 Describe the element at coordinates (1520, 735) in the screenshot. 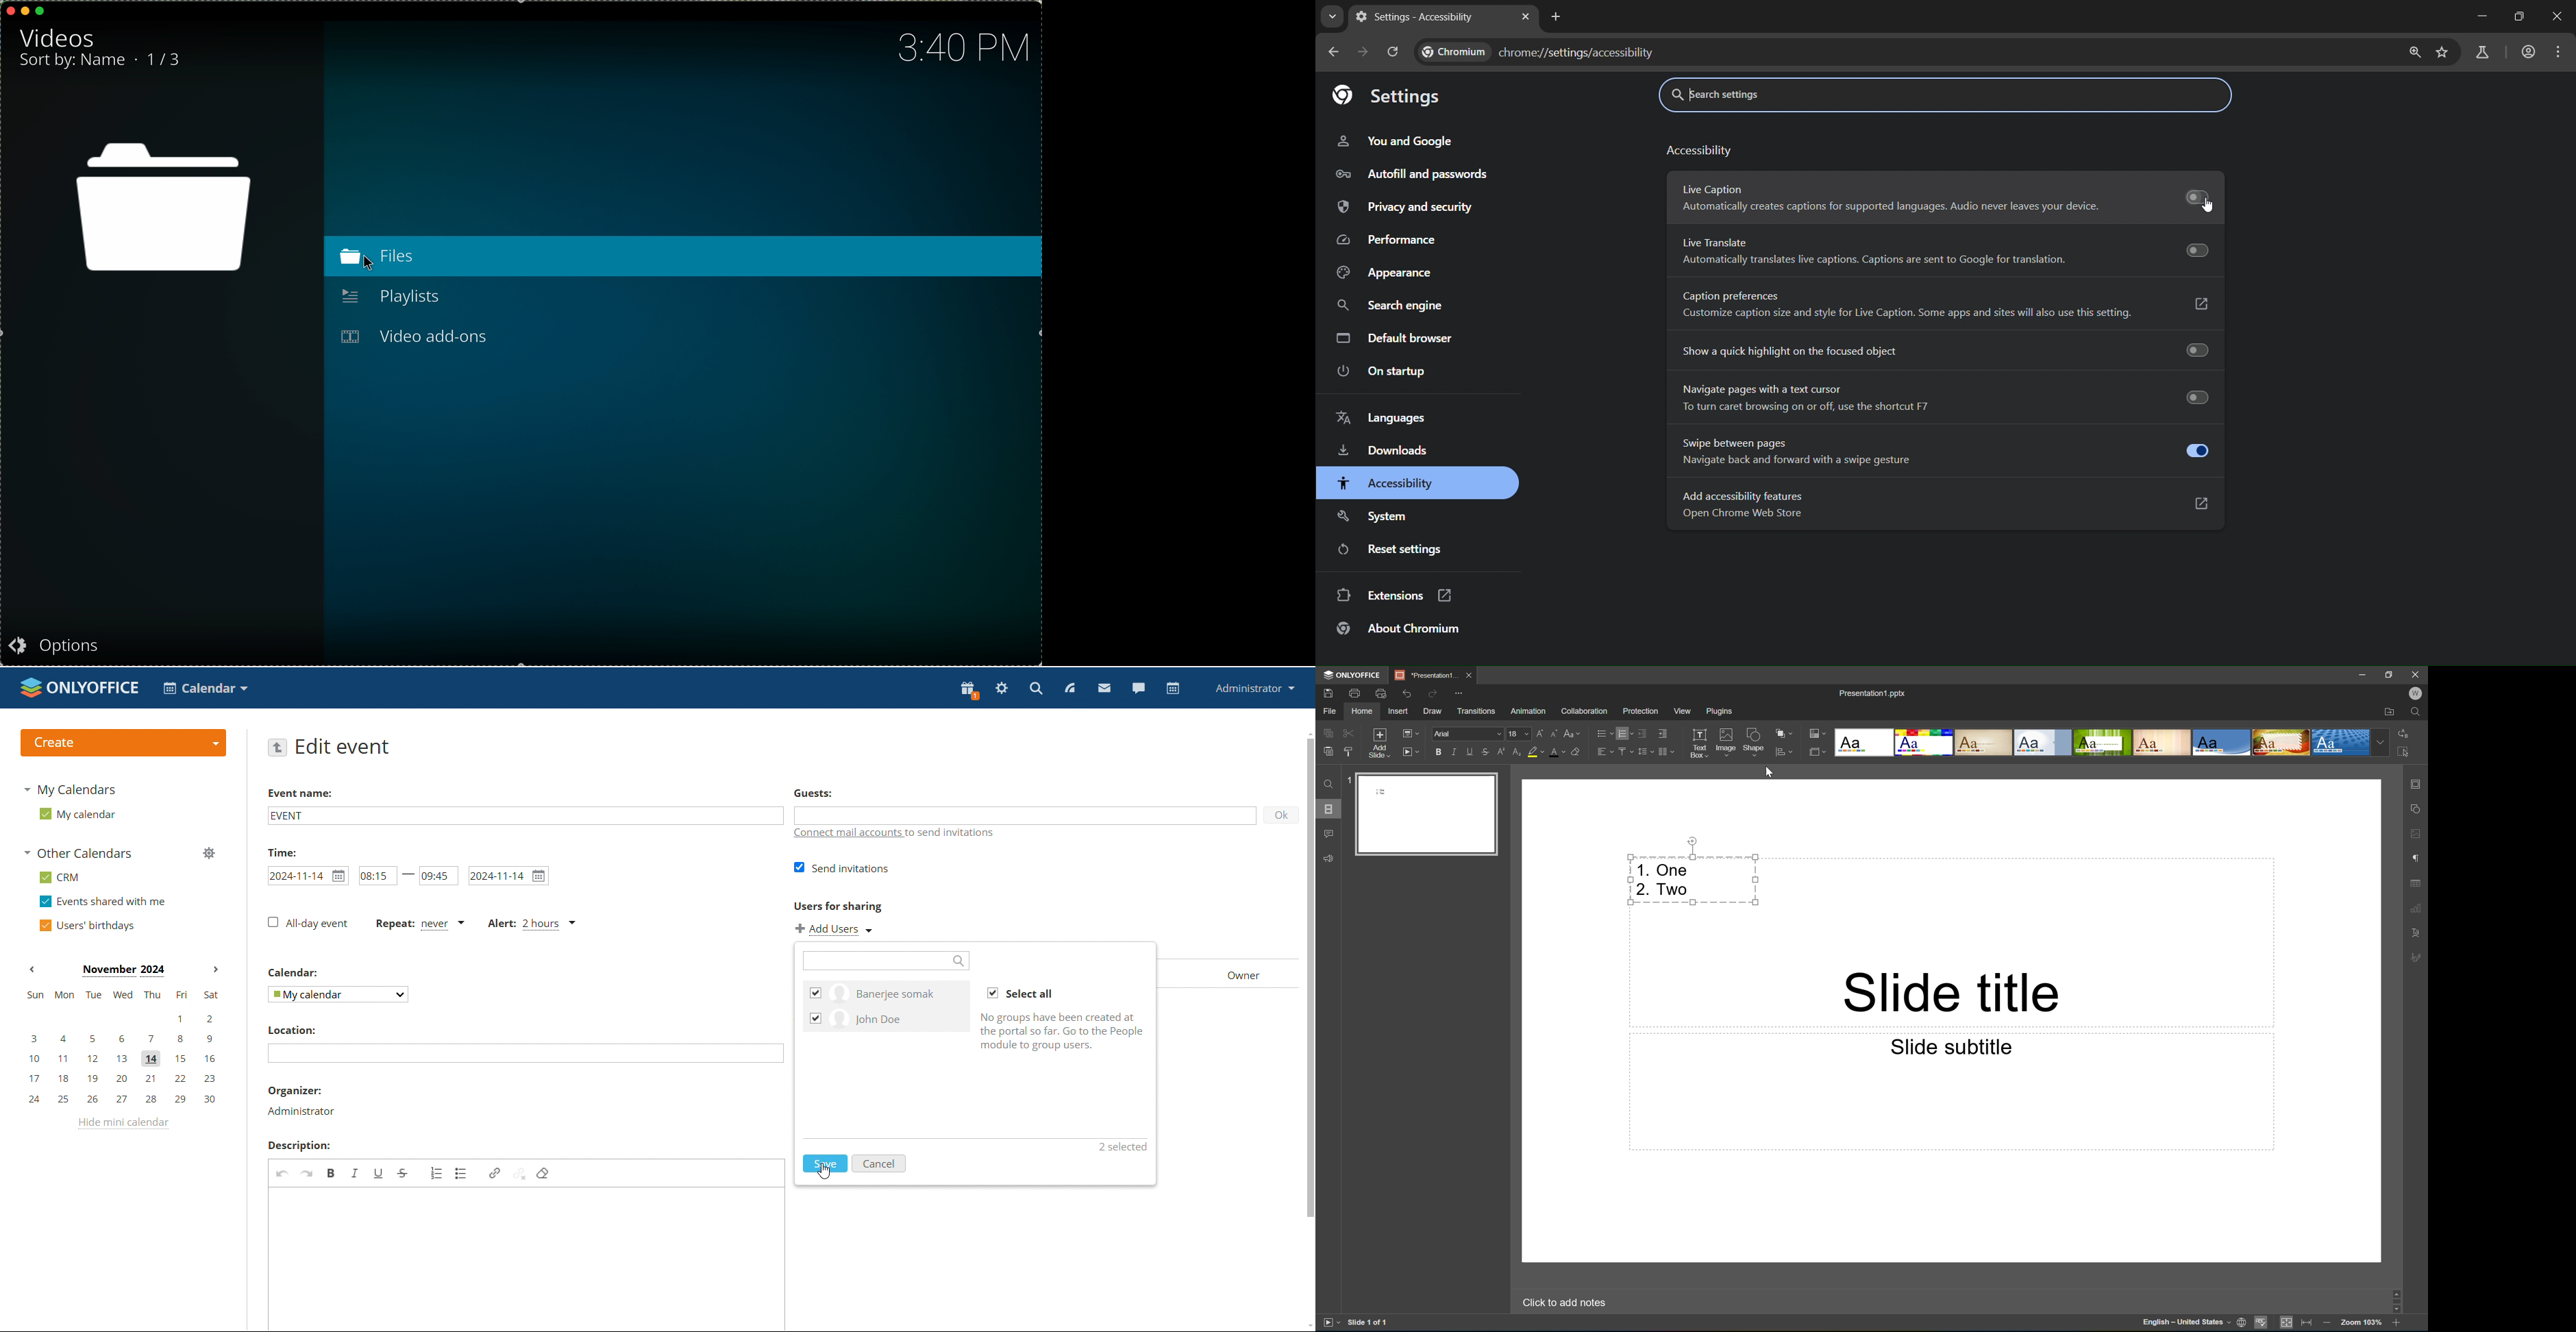

I see `Font size` at that location.